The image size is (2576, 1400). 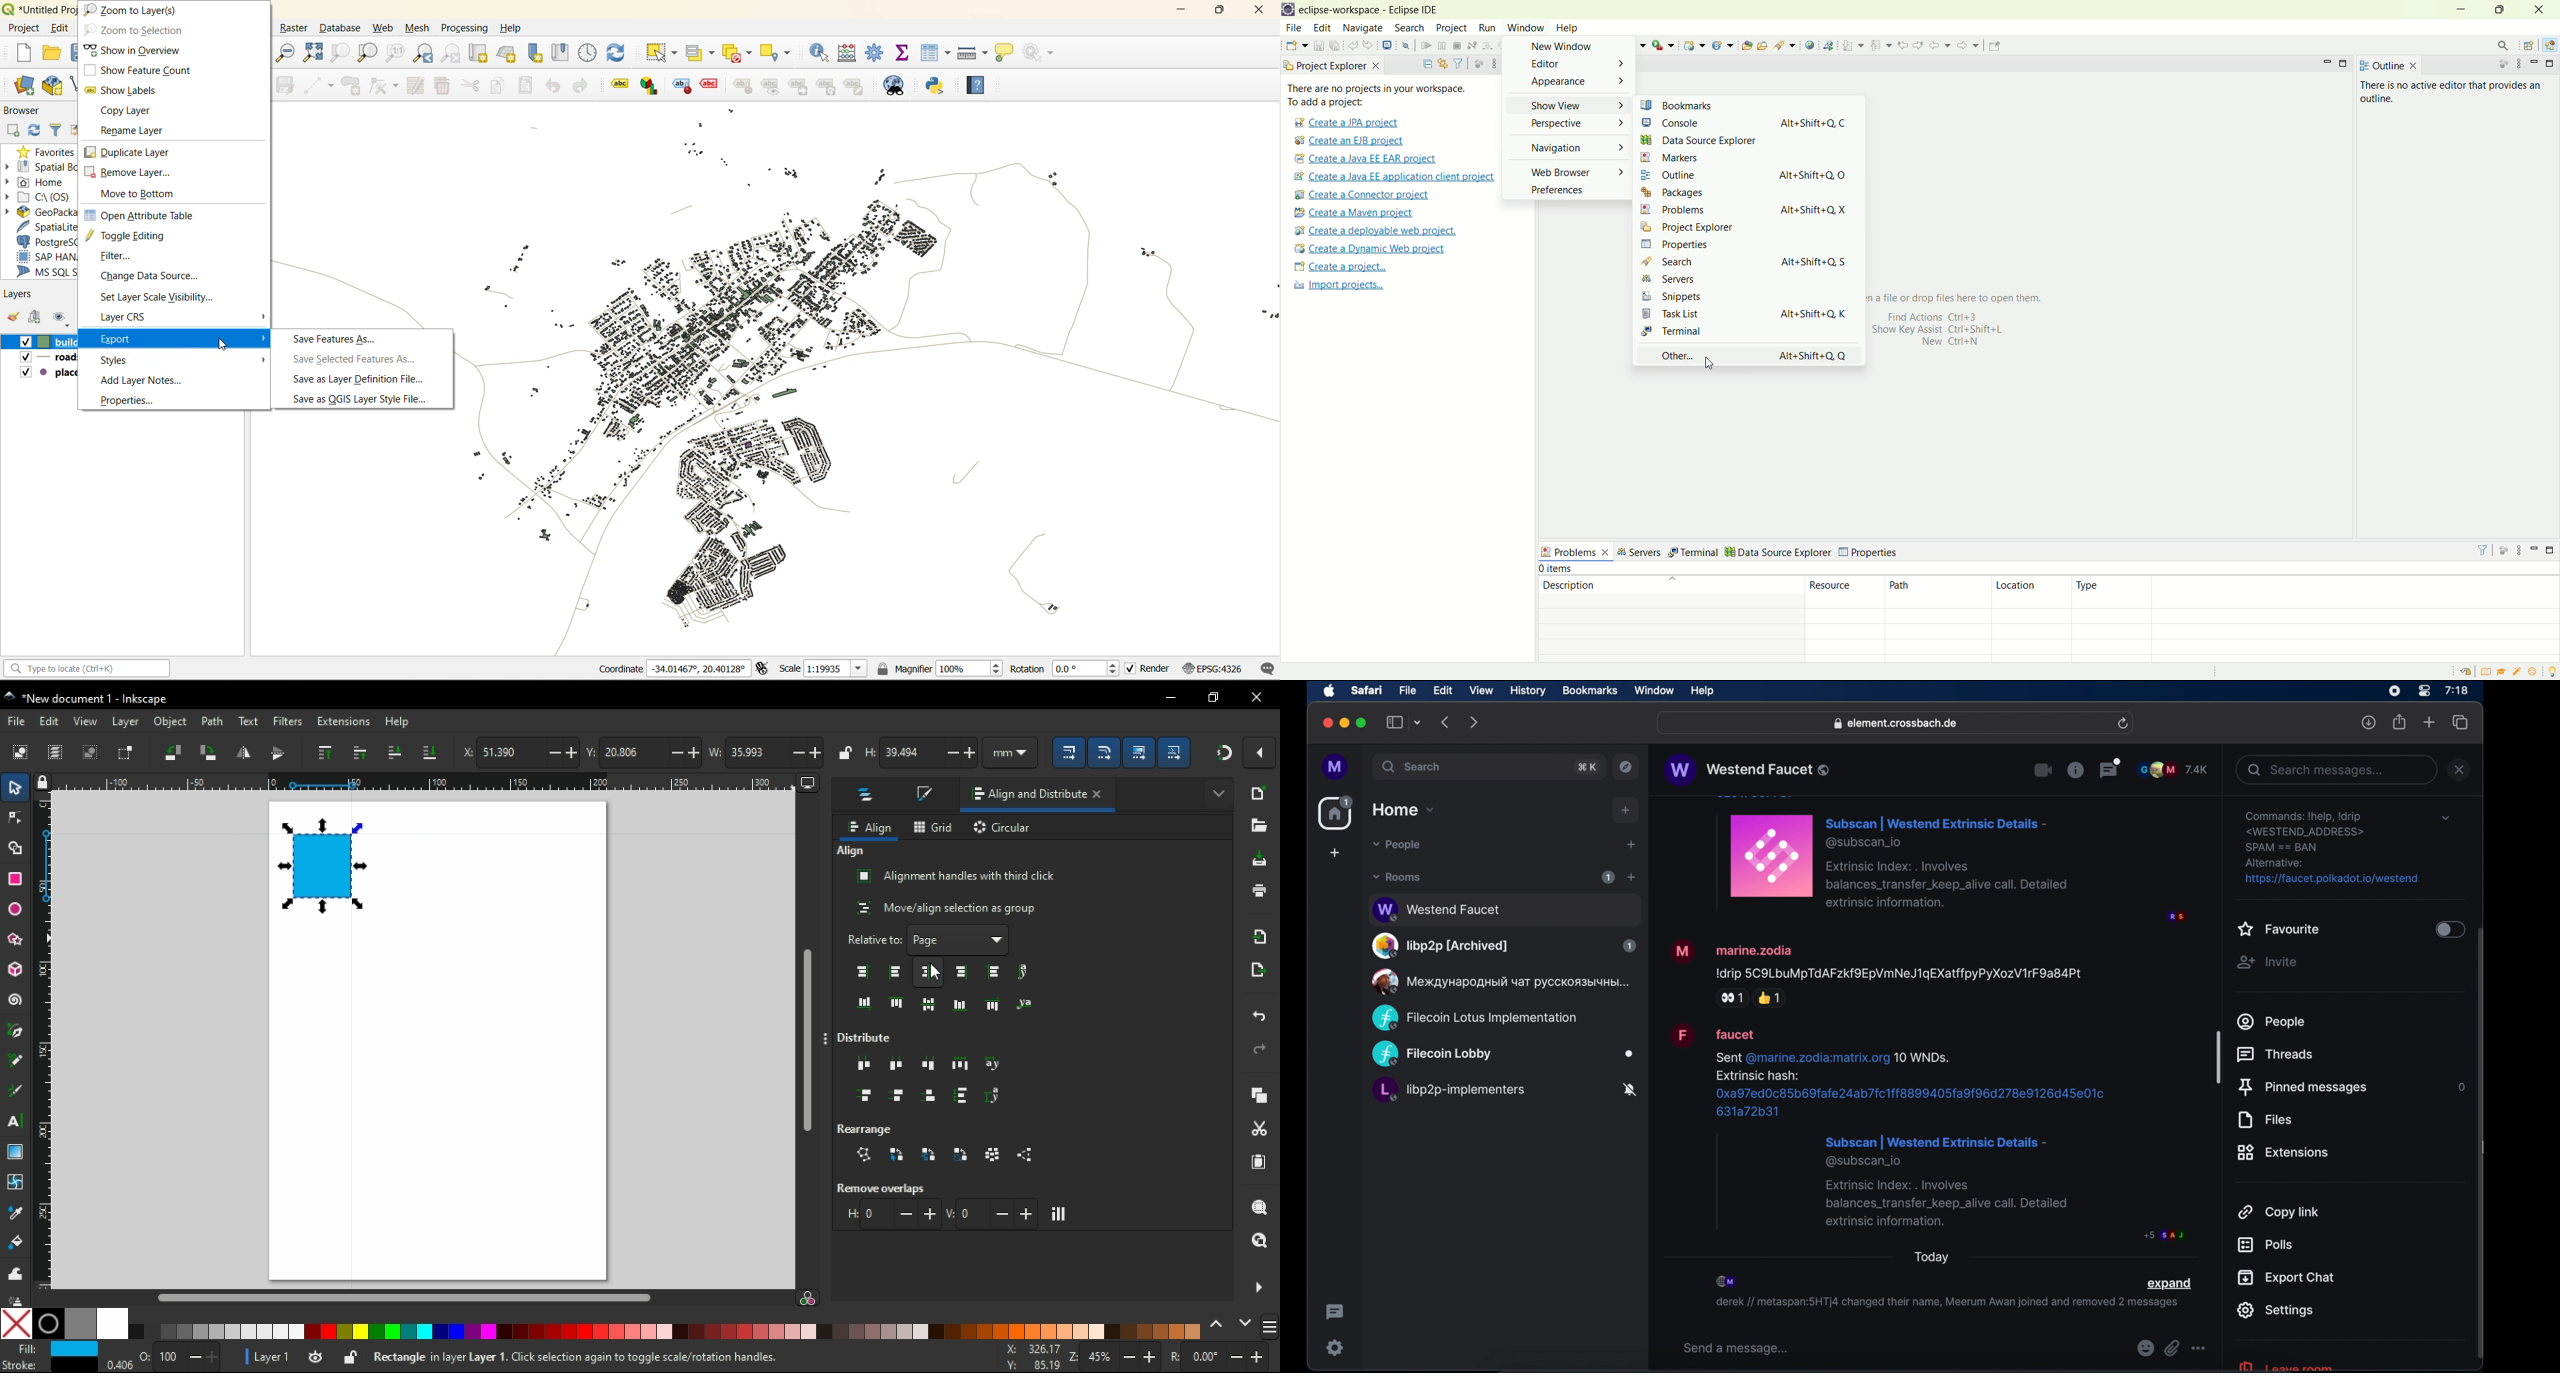 What do you see at coordinates (1336, 1347) in the screenshot?
I see `settings` at bounding box center [1336, 1347].